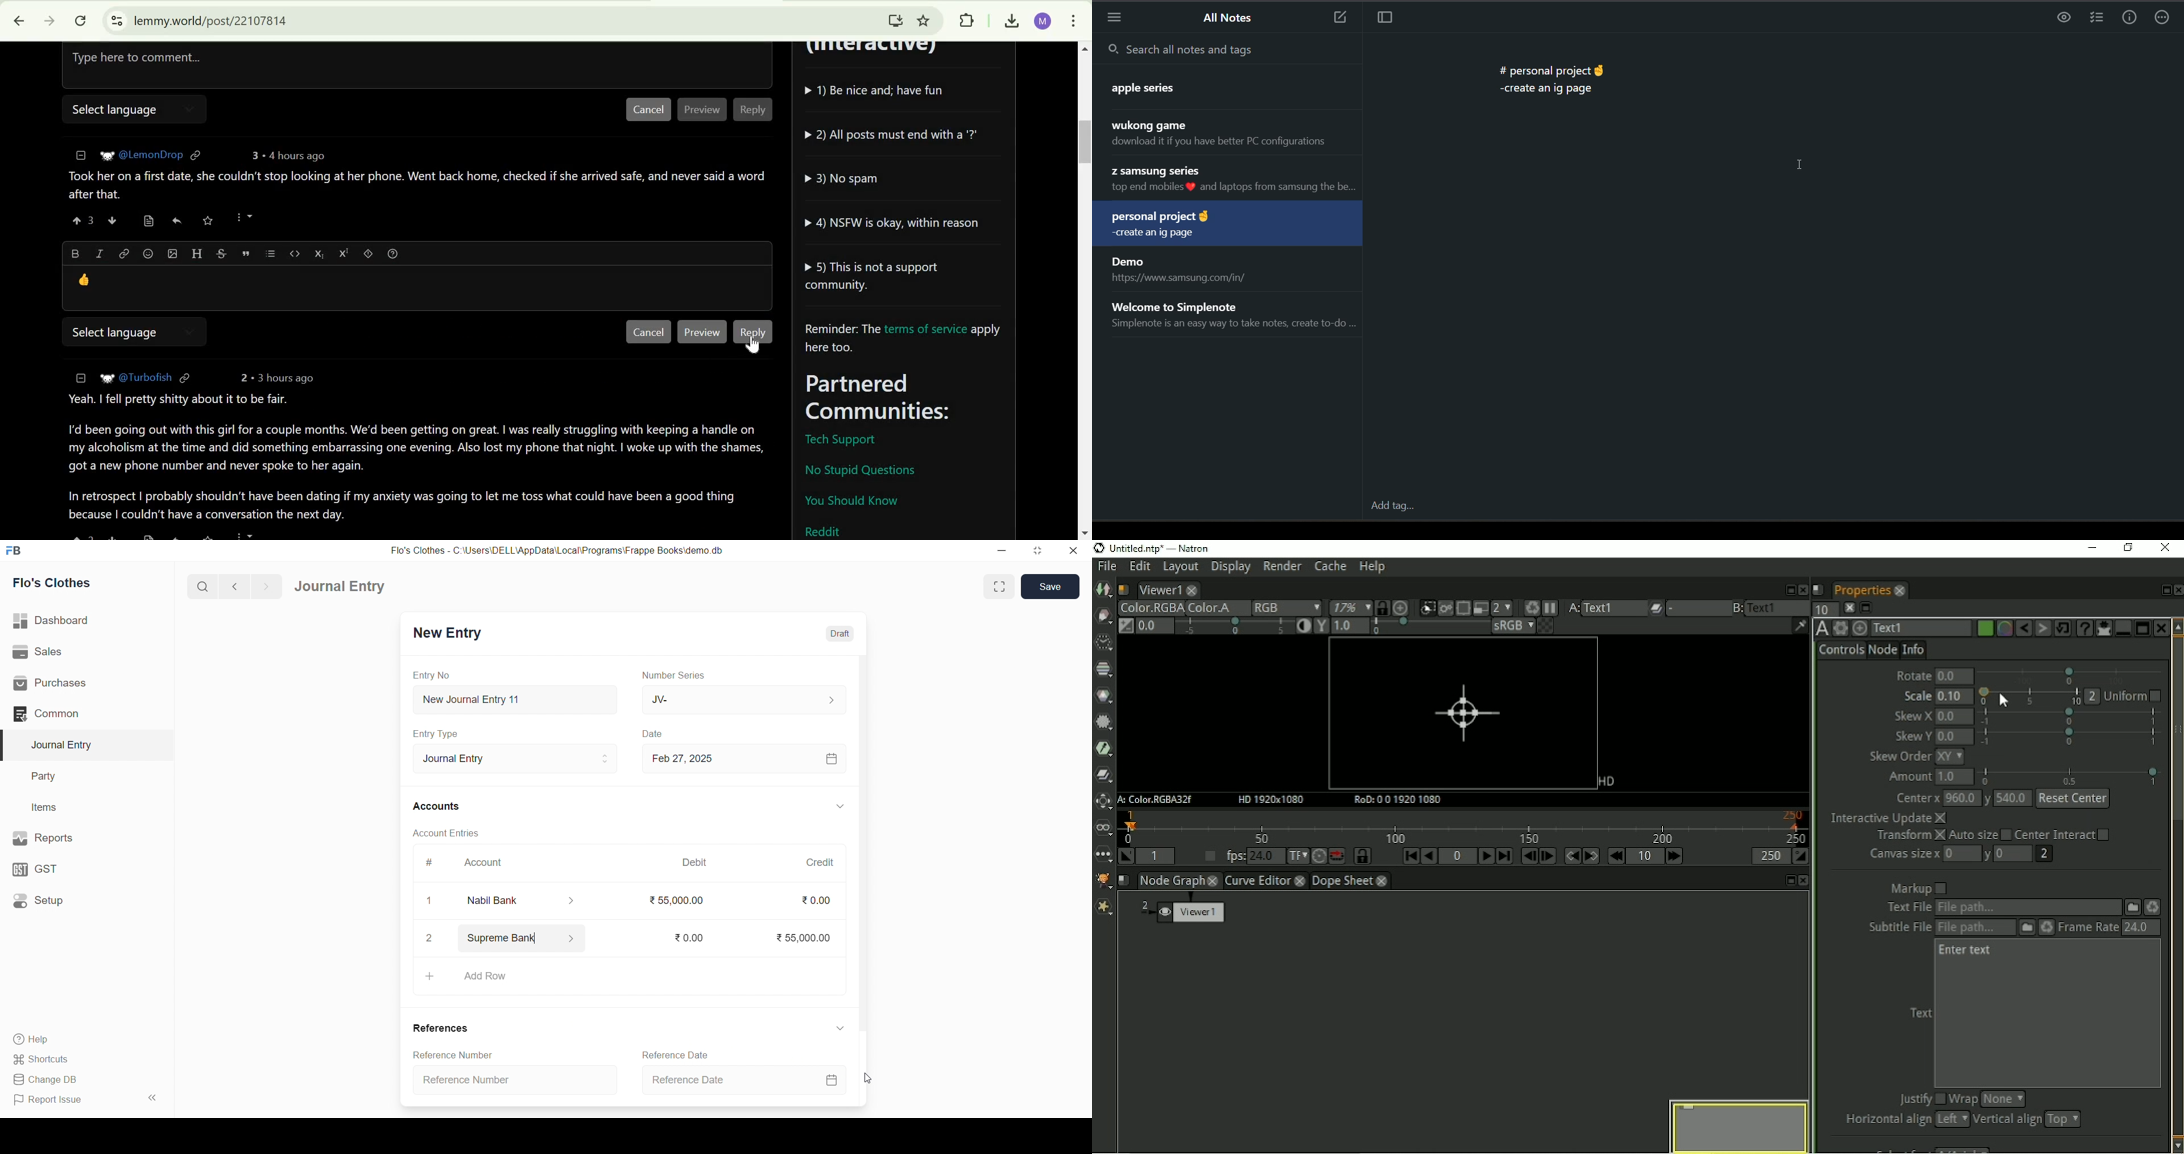 This screenshot has height=1176, width=2184. I want to click on Shortcuts, so click(69, 1061).